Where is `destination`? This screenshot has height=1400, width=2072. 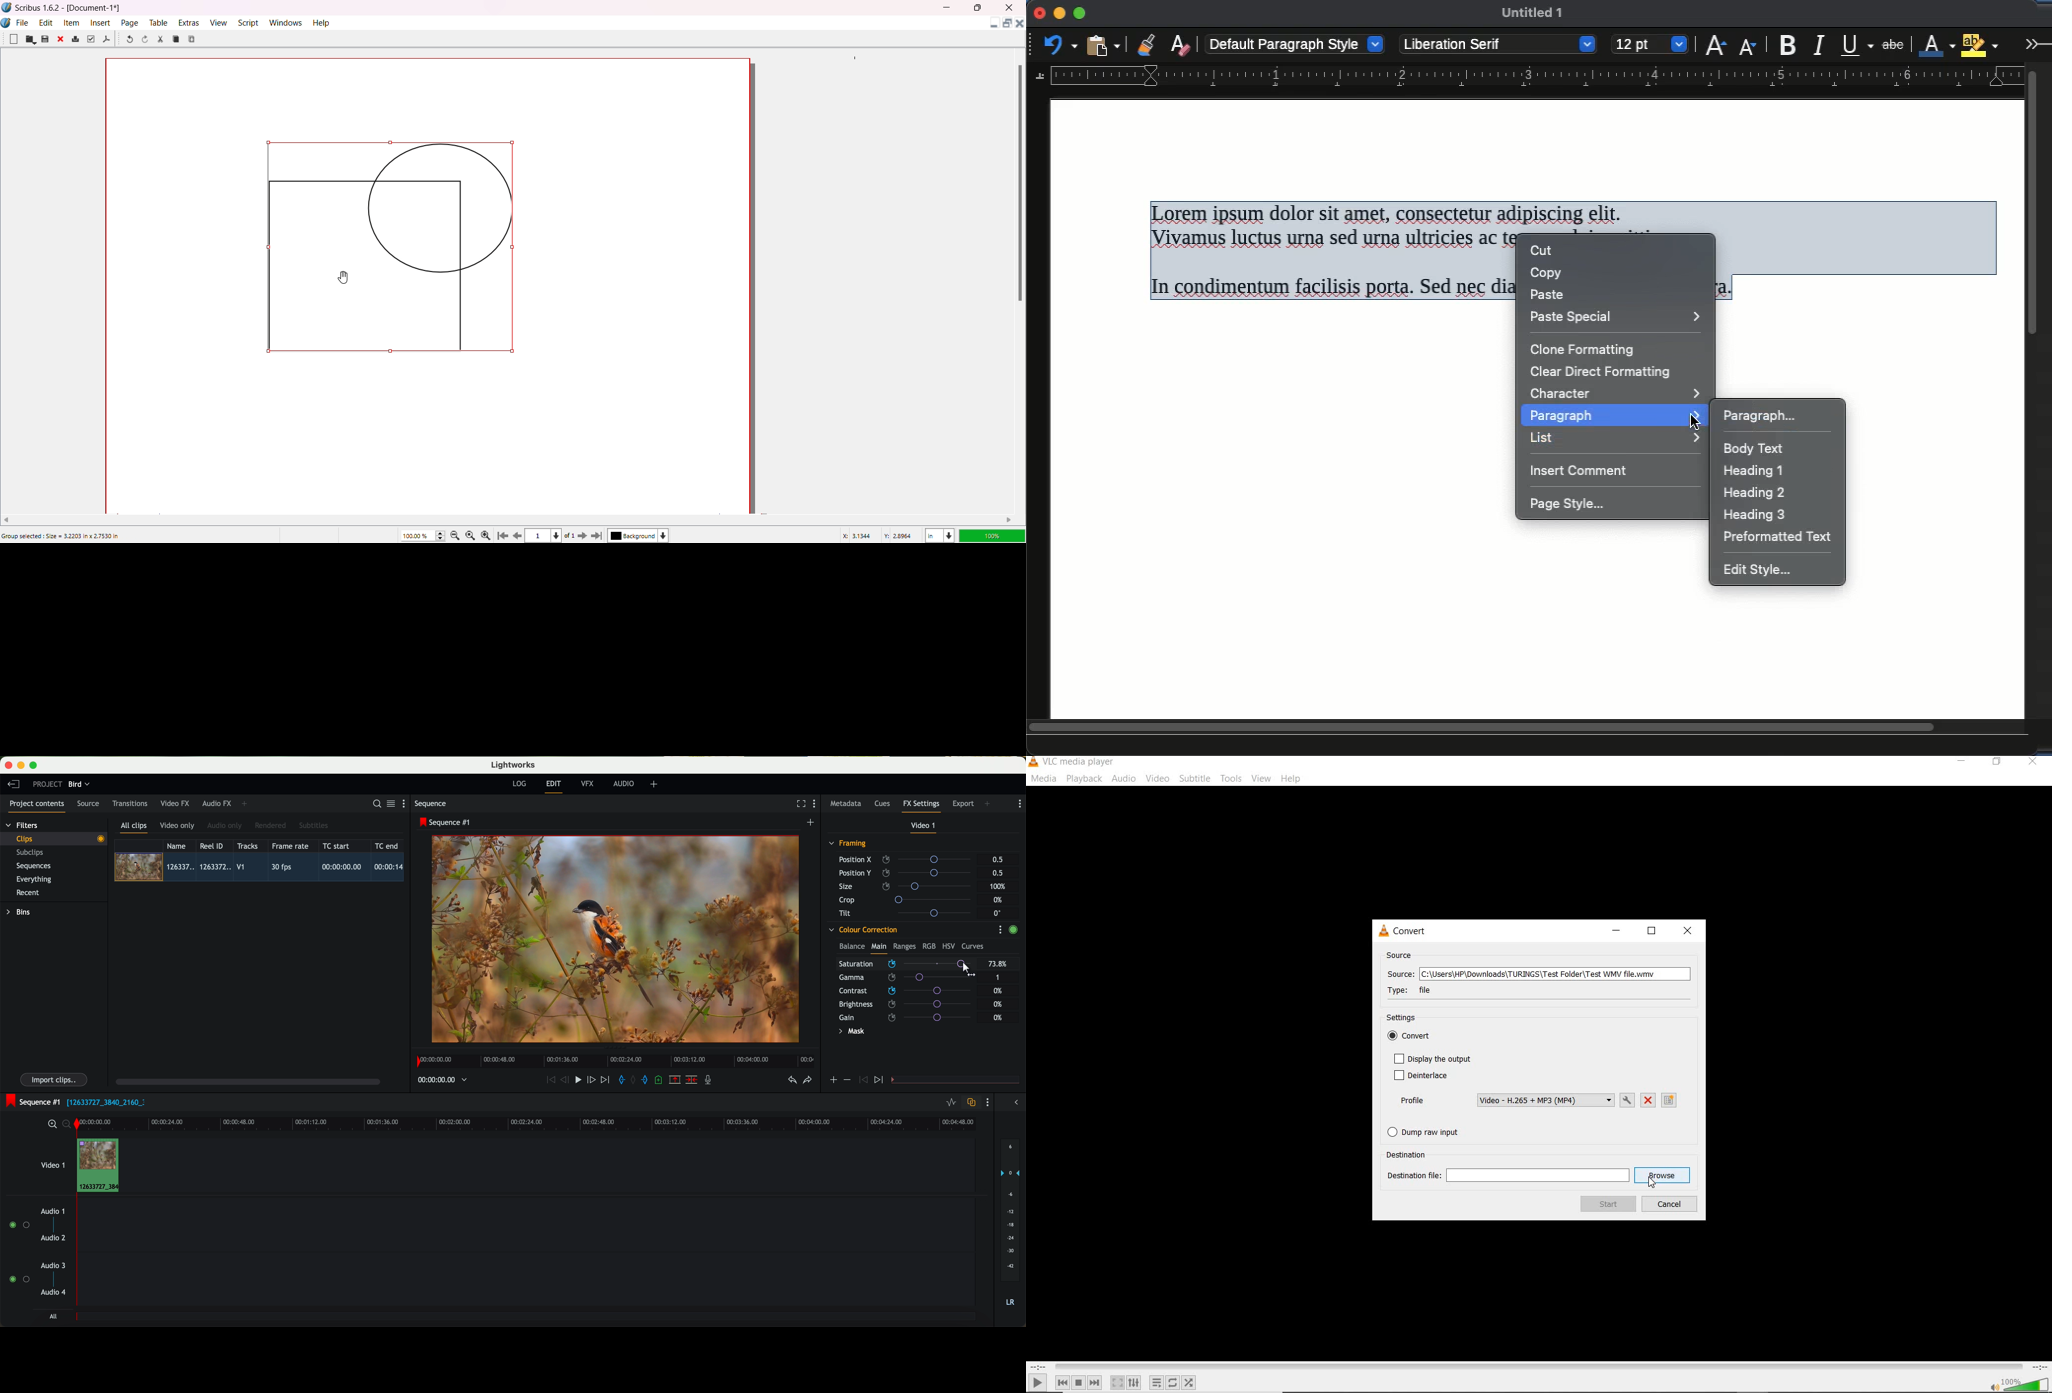 destination is located at coordinates (1408, 1154).